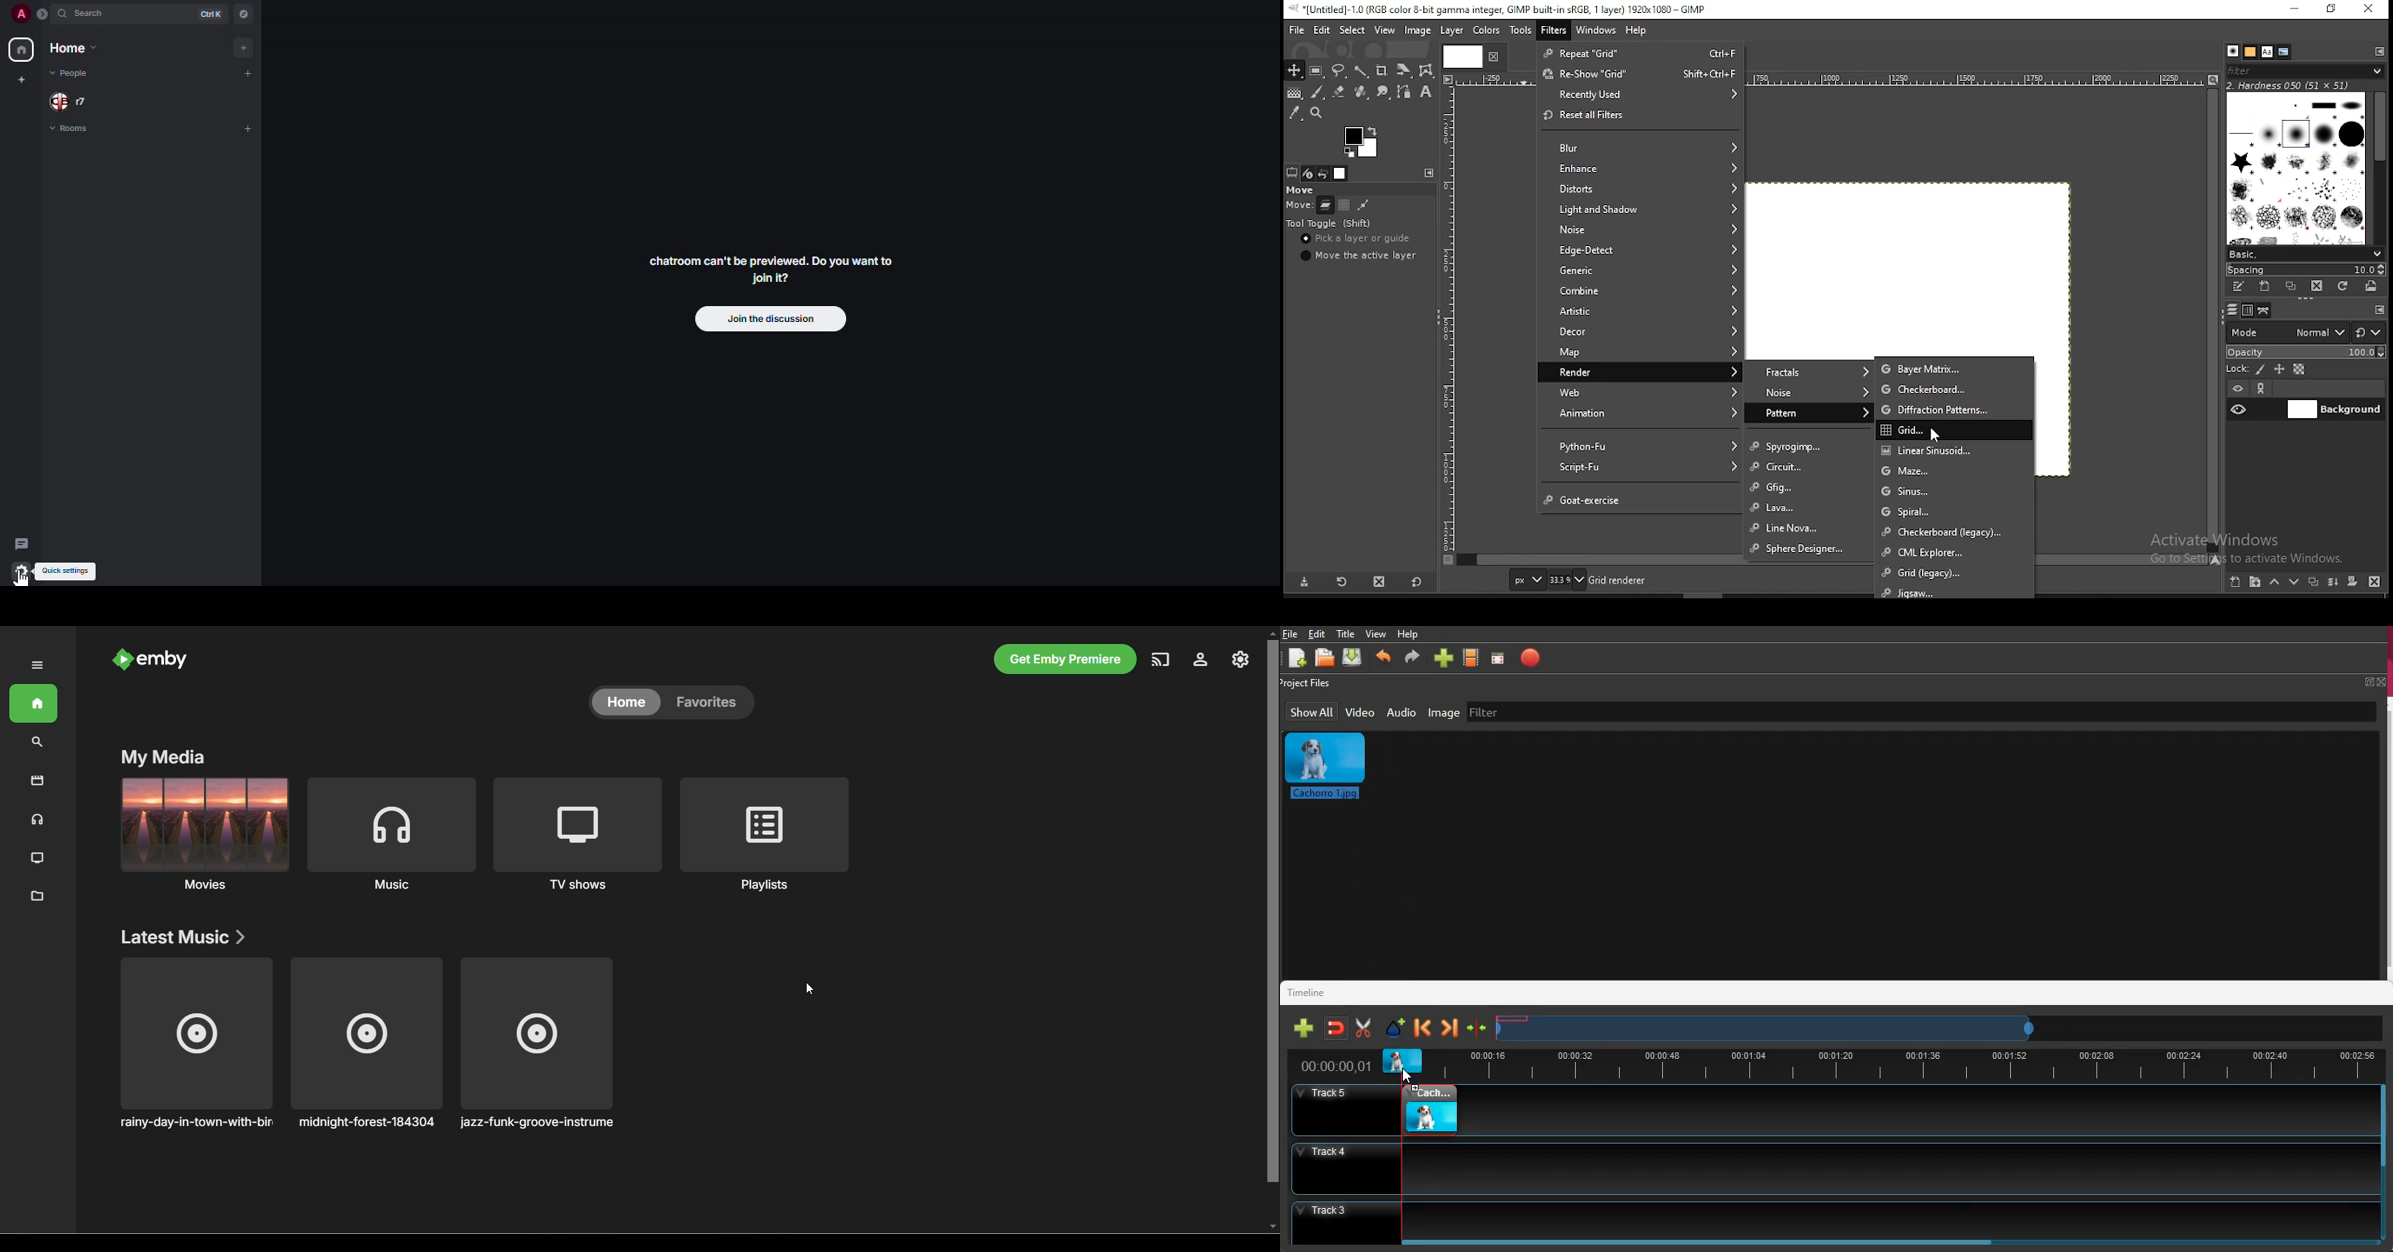  I want to click on patterns, so click(2251, 52).